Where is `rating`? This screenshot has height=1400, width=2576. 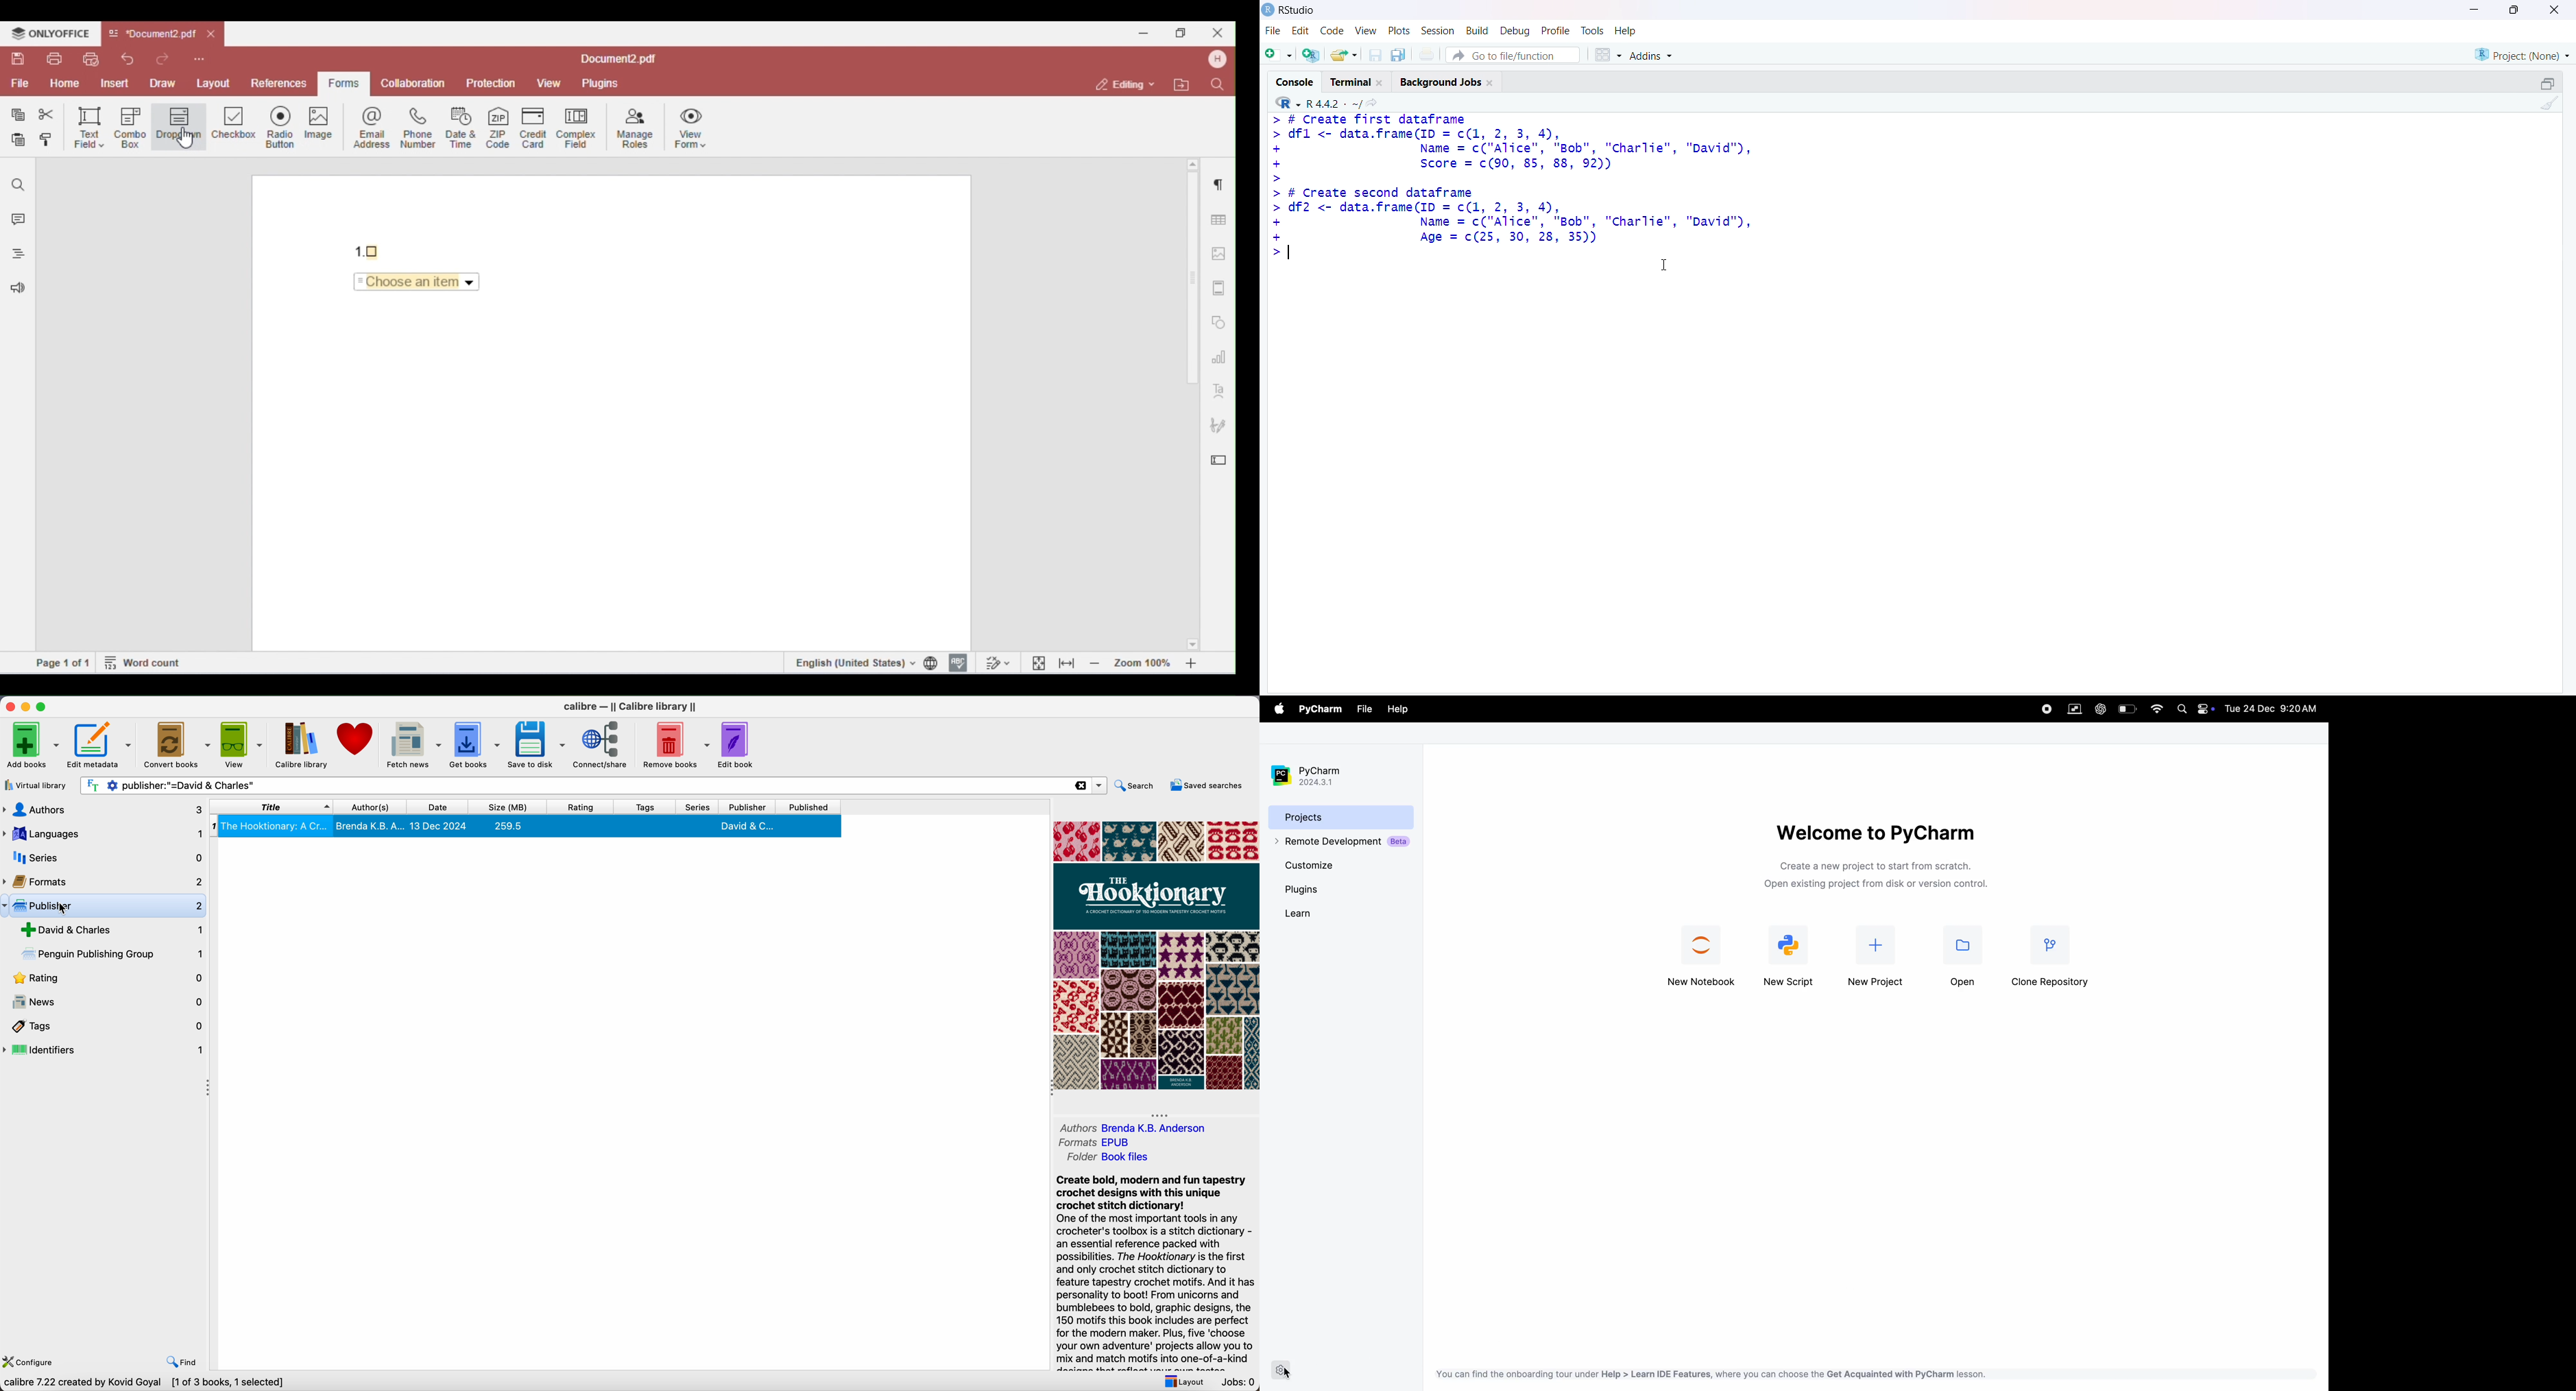 rating is located at coordinates (104, 979).